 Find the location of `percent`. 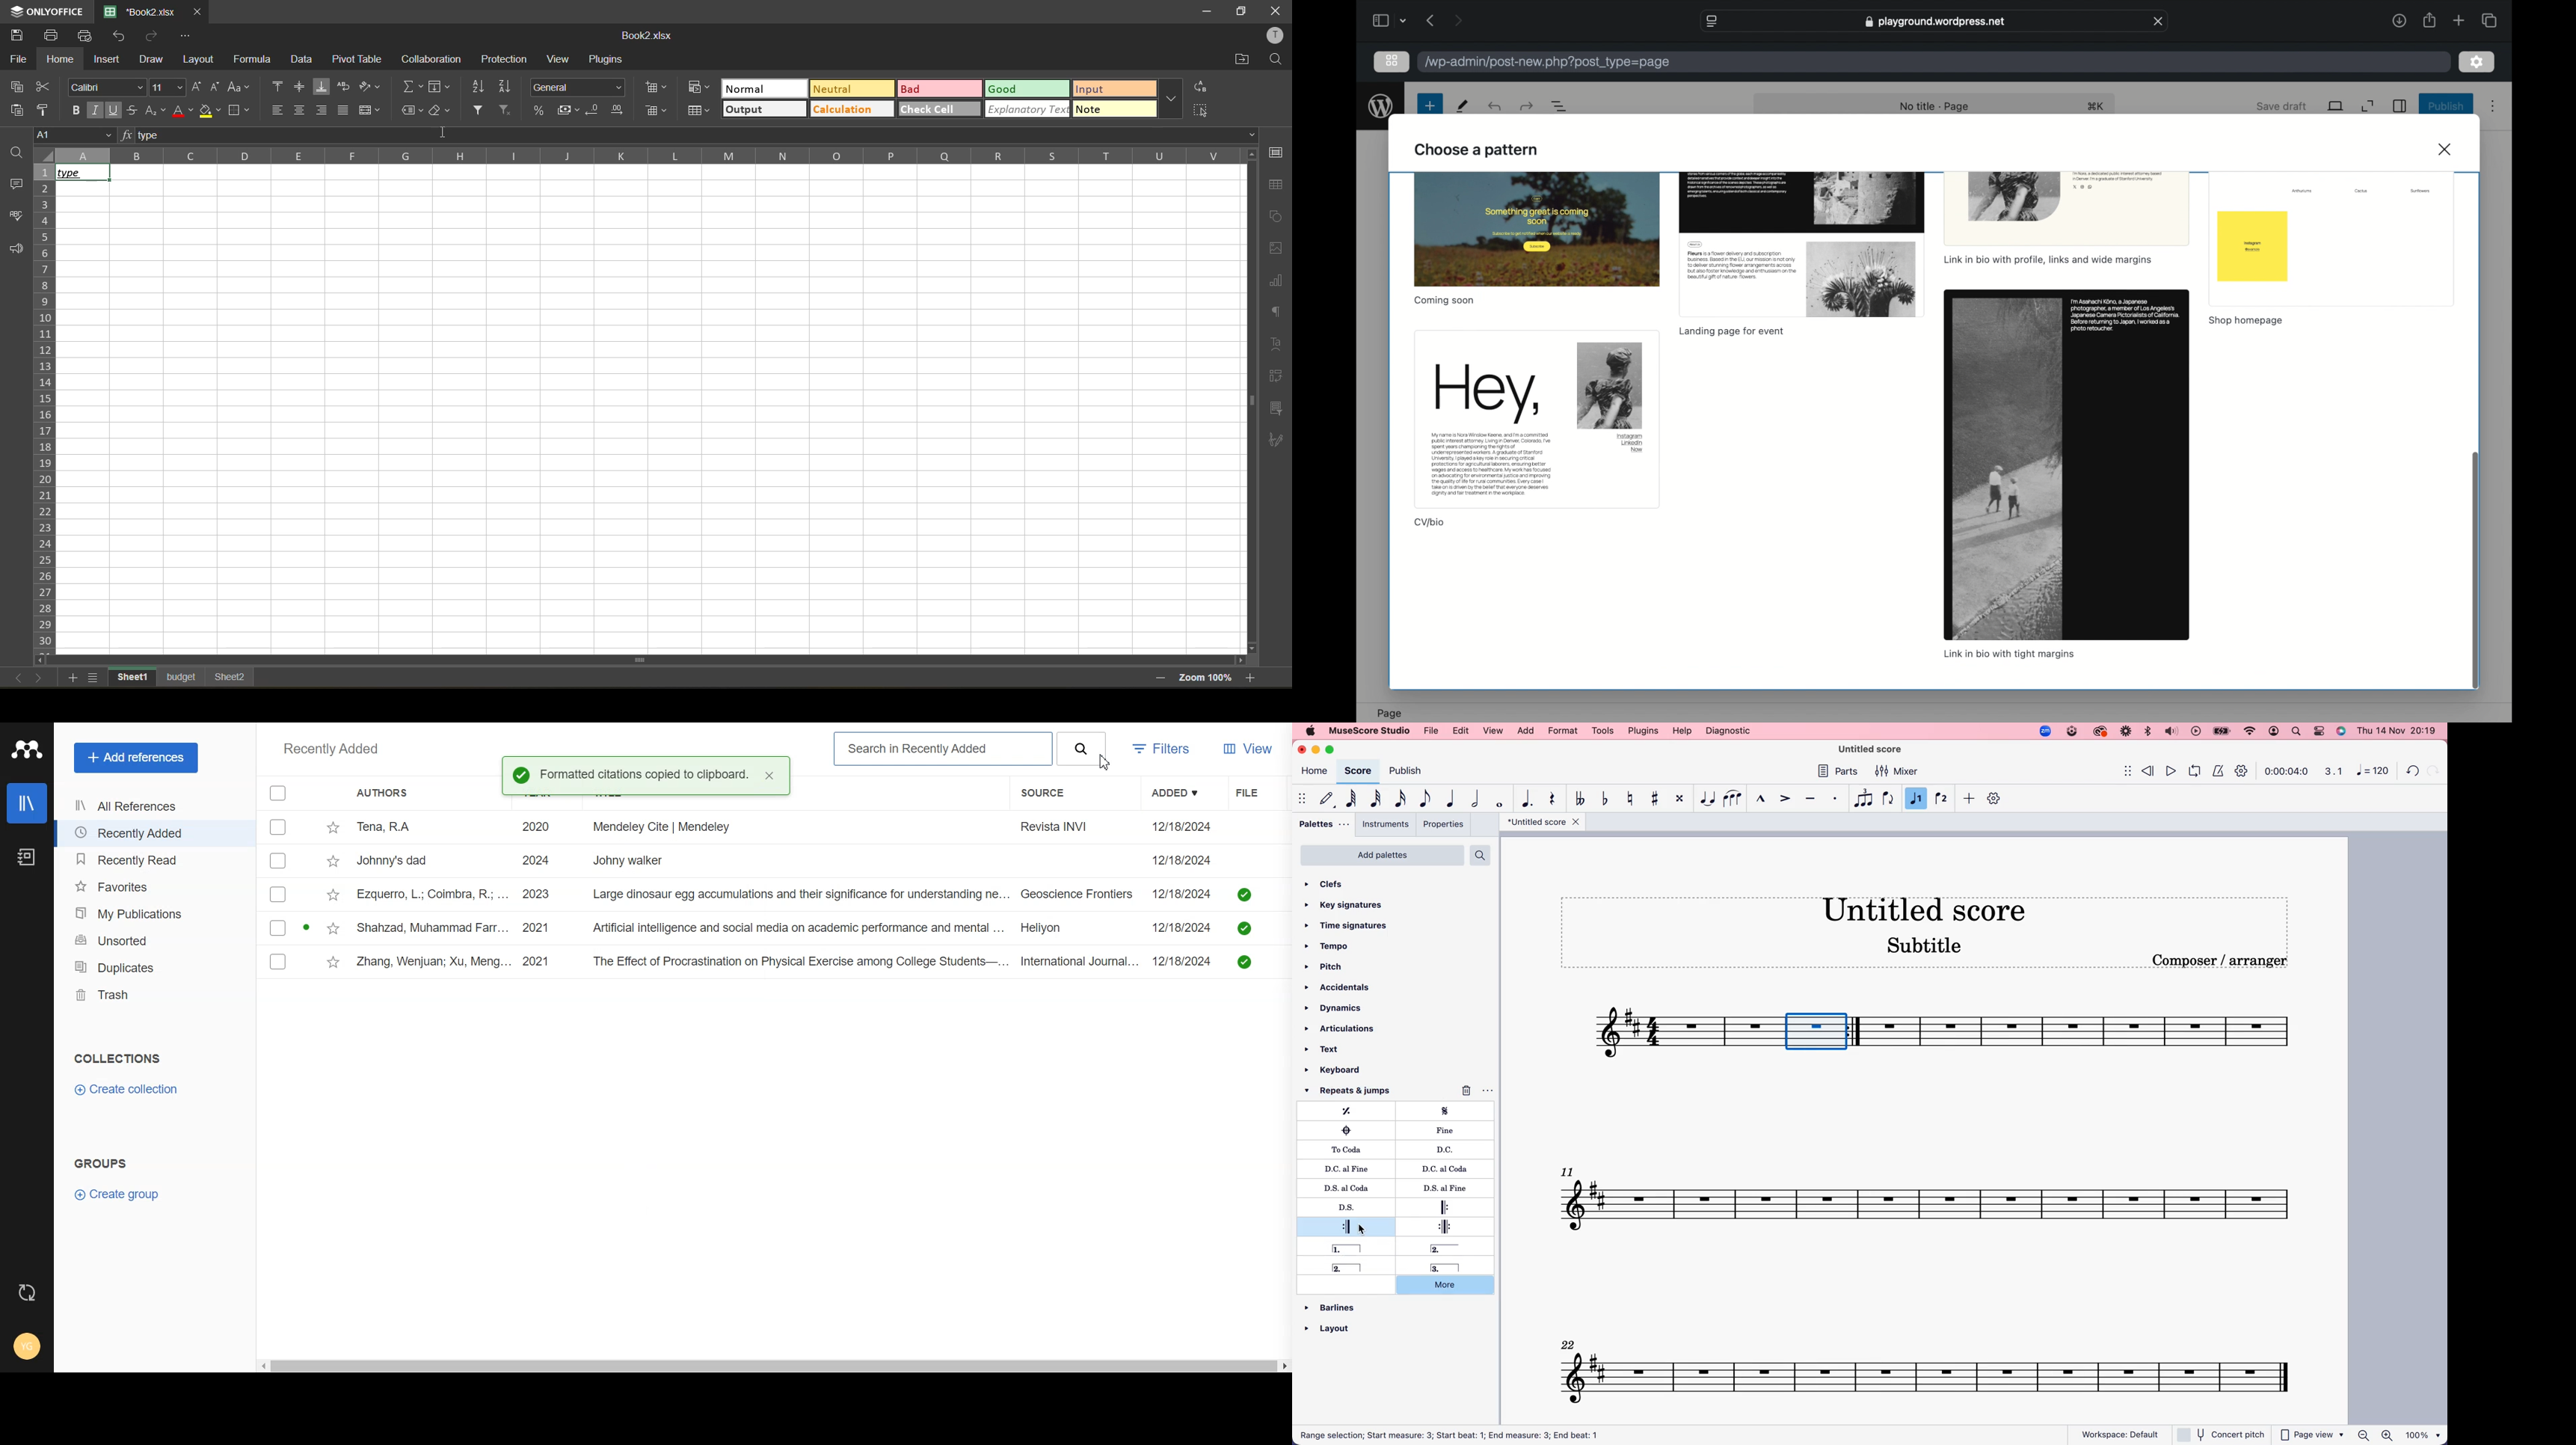

percent is located at coordinates (539, 112).